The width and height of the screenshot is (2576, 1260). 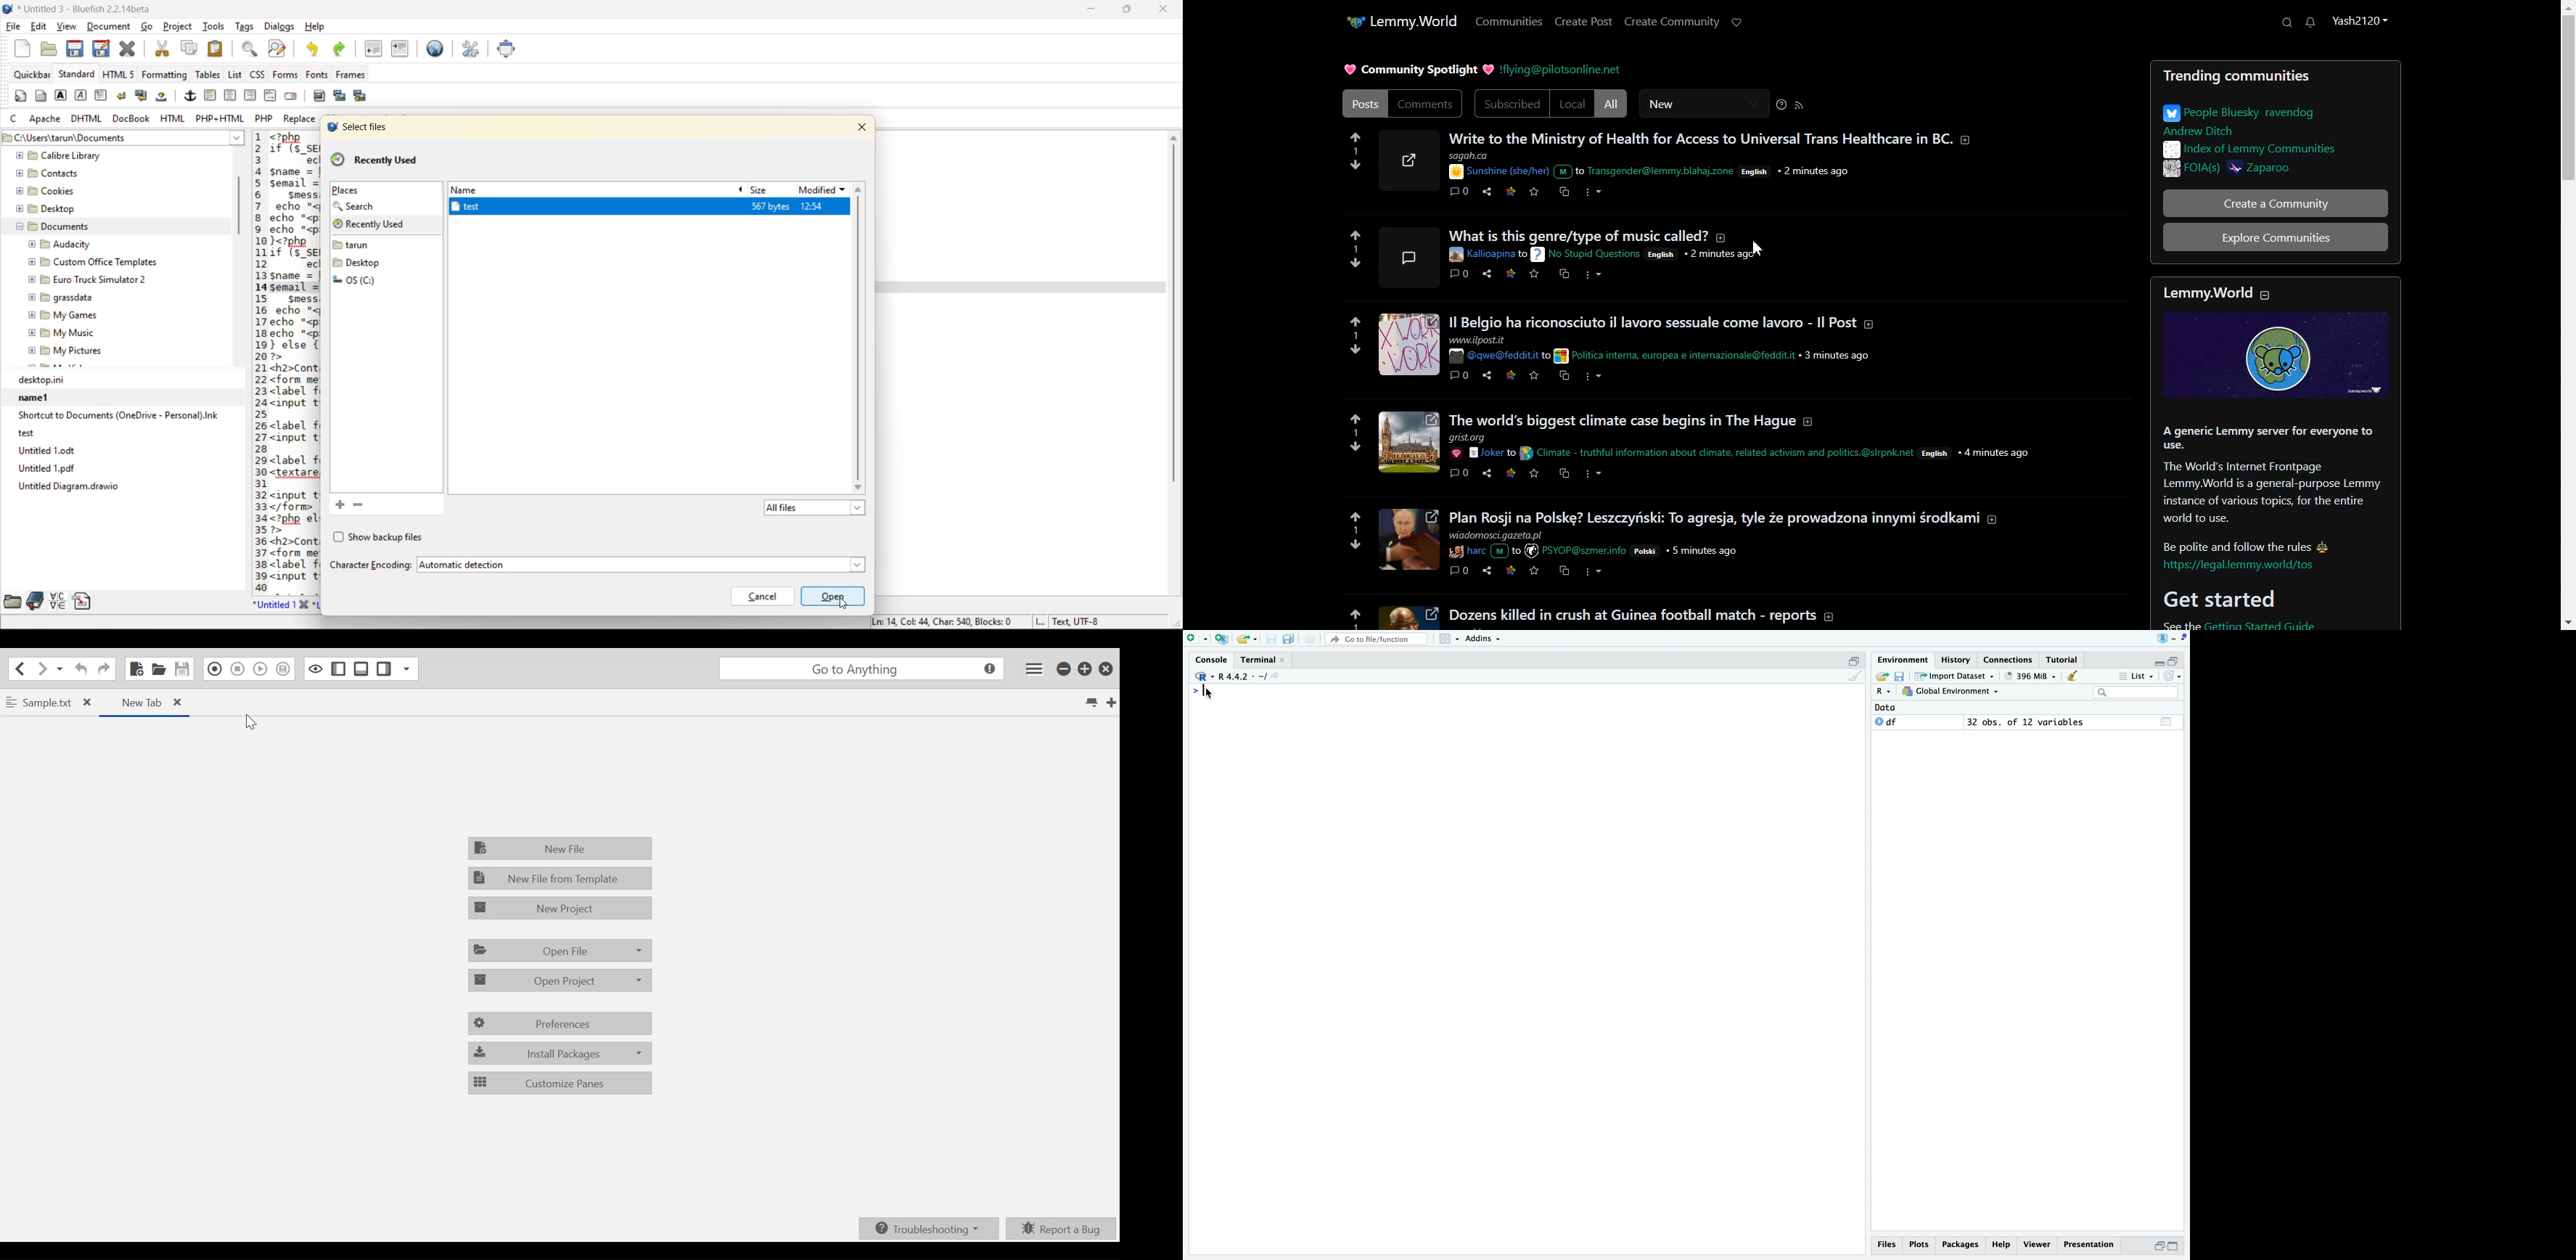 What do you see at coordinates (206, 75) in the screenshot?
I see `tables` at bounding box center [206, 75].